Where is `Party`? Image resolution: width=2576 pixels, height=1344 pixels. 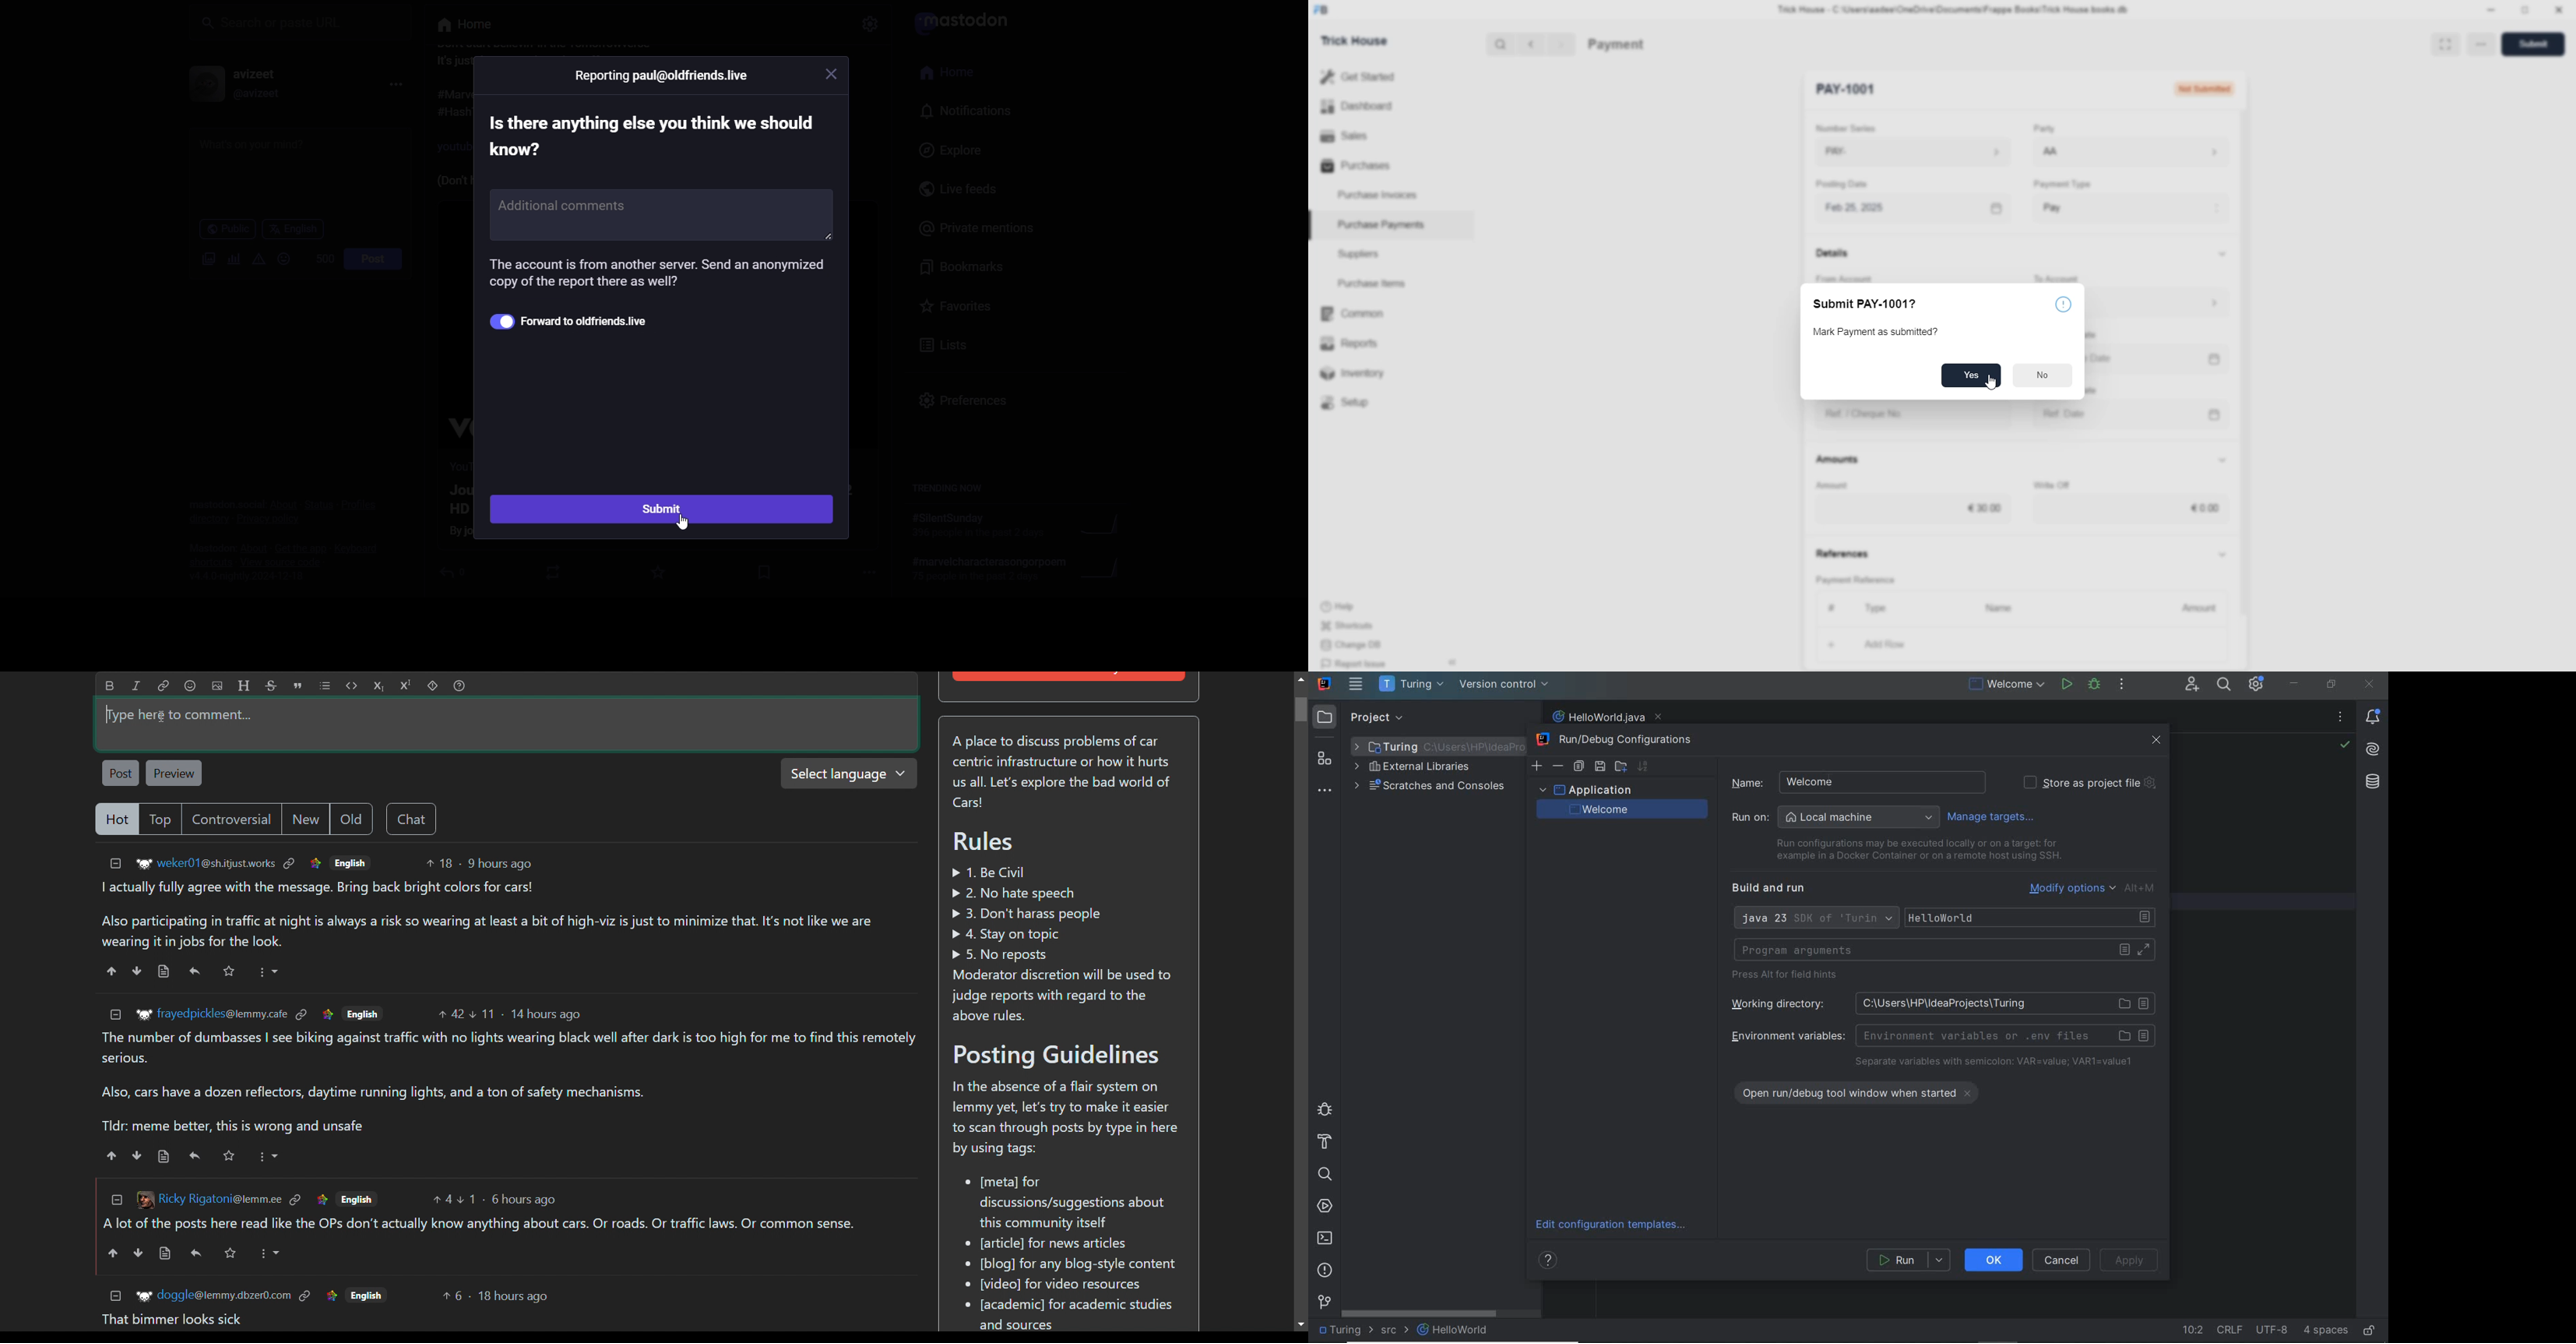
Party is located at coordinates (2043, 130).